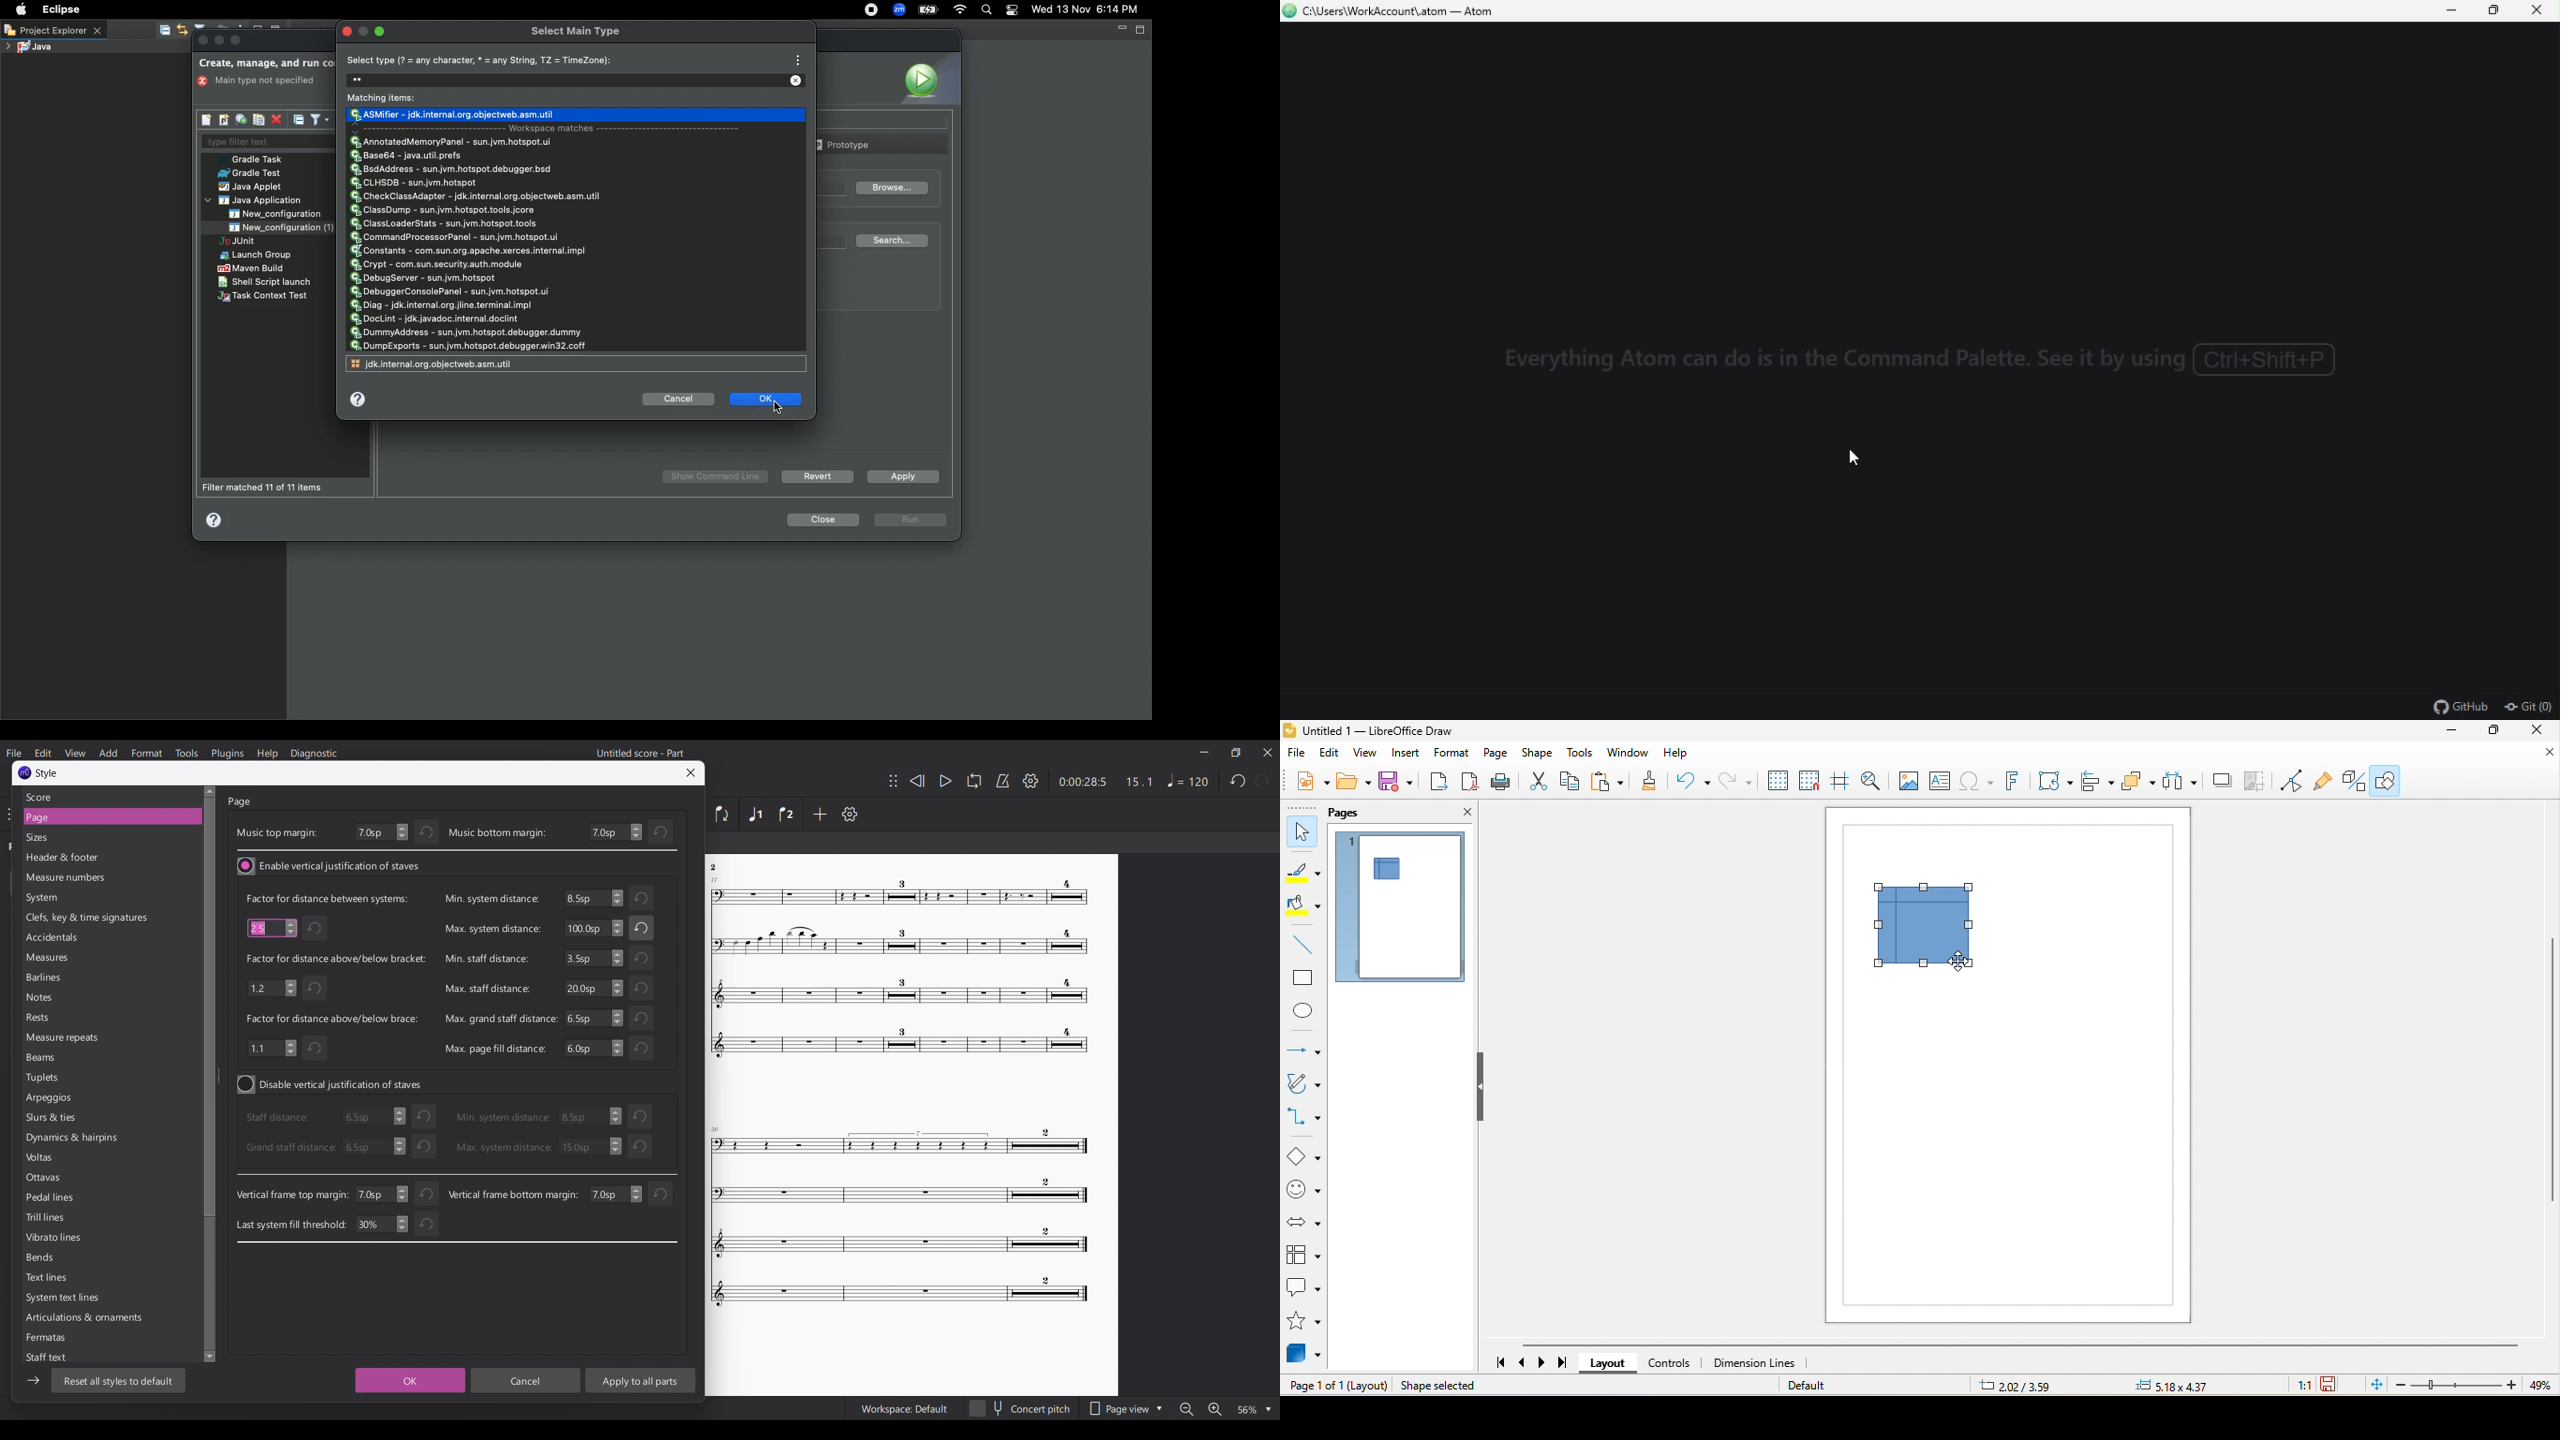 This screenshot has width=2576, height=1456. Describe the element at coordinates (1302, 1222) in the screenshot. I see `block arrow` at that location.